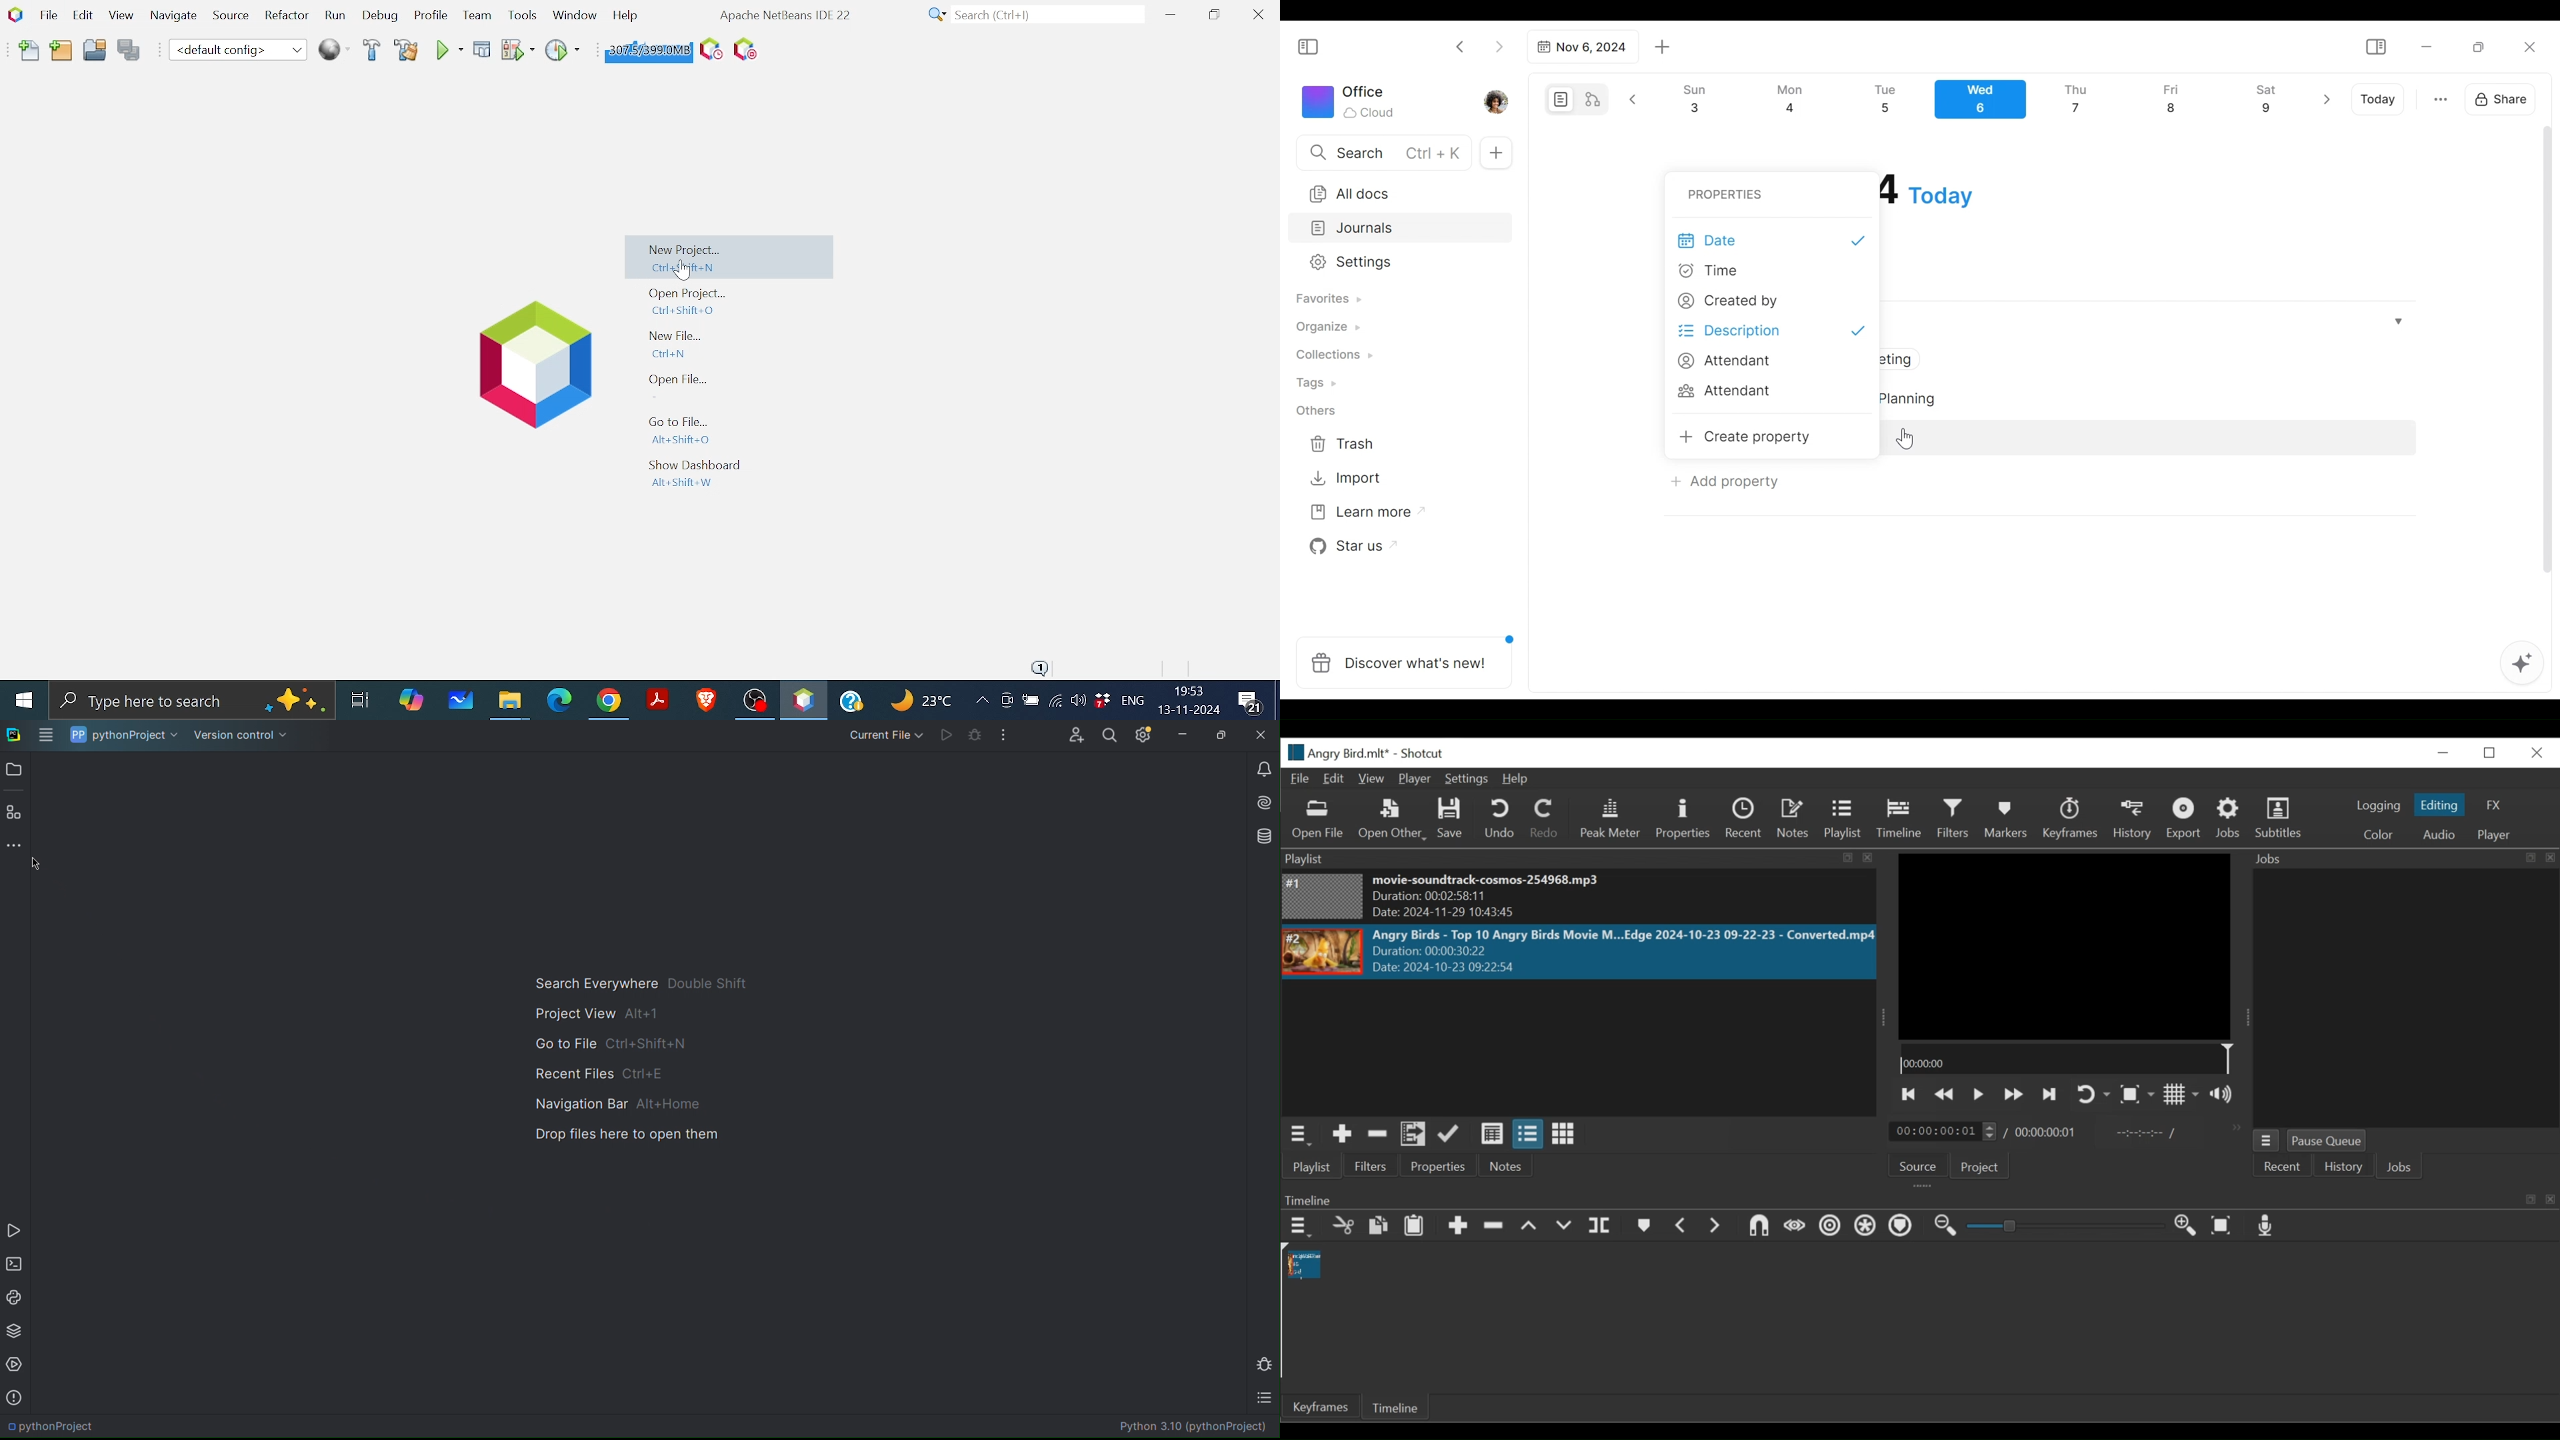 This screenshot has width=2576, height=1456. I want to click on movie-soundtrack-cosmos-254968.mp3
Duration: 00:02:58:11
Date: 2024-11-29 10:43:45, so click(1515, 898).